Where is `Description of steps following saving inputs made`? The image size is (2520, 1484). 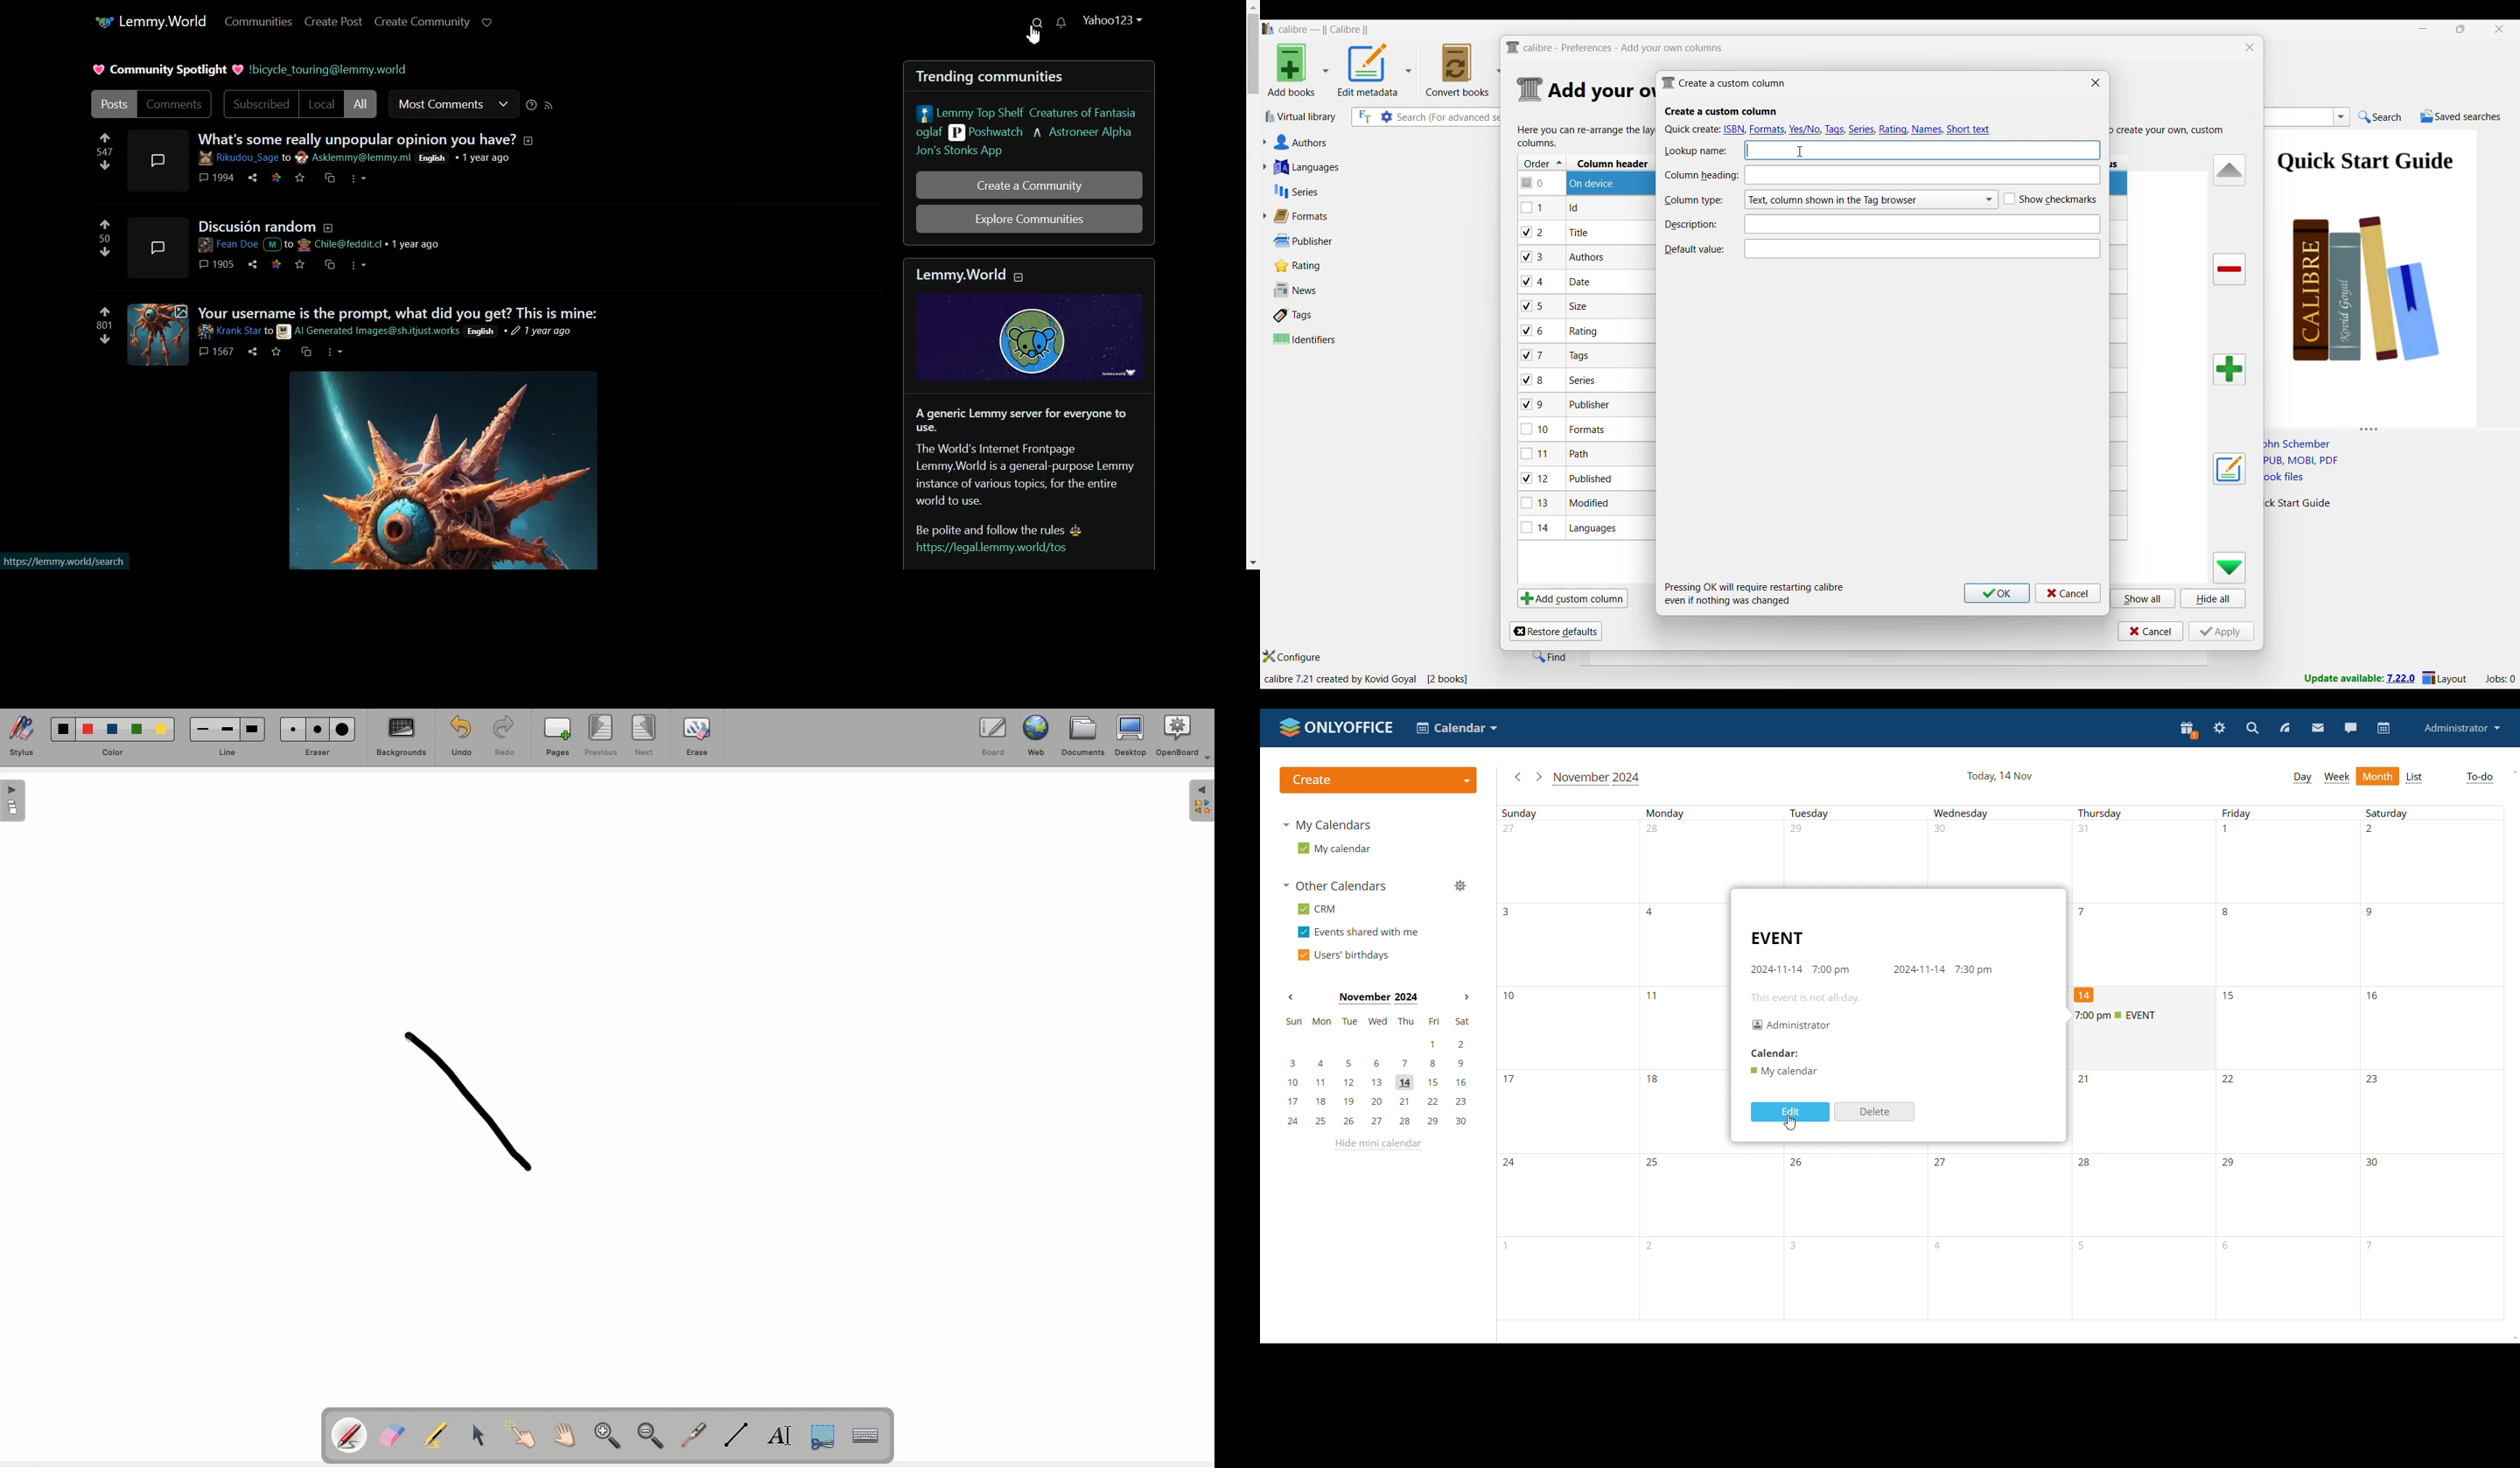
Description of steps following saving inputs made is located at coordinates (1755, 594).